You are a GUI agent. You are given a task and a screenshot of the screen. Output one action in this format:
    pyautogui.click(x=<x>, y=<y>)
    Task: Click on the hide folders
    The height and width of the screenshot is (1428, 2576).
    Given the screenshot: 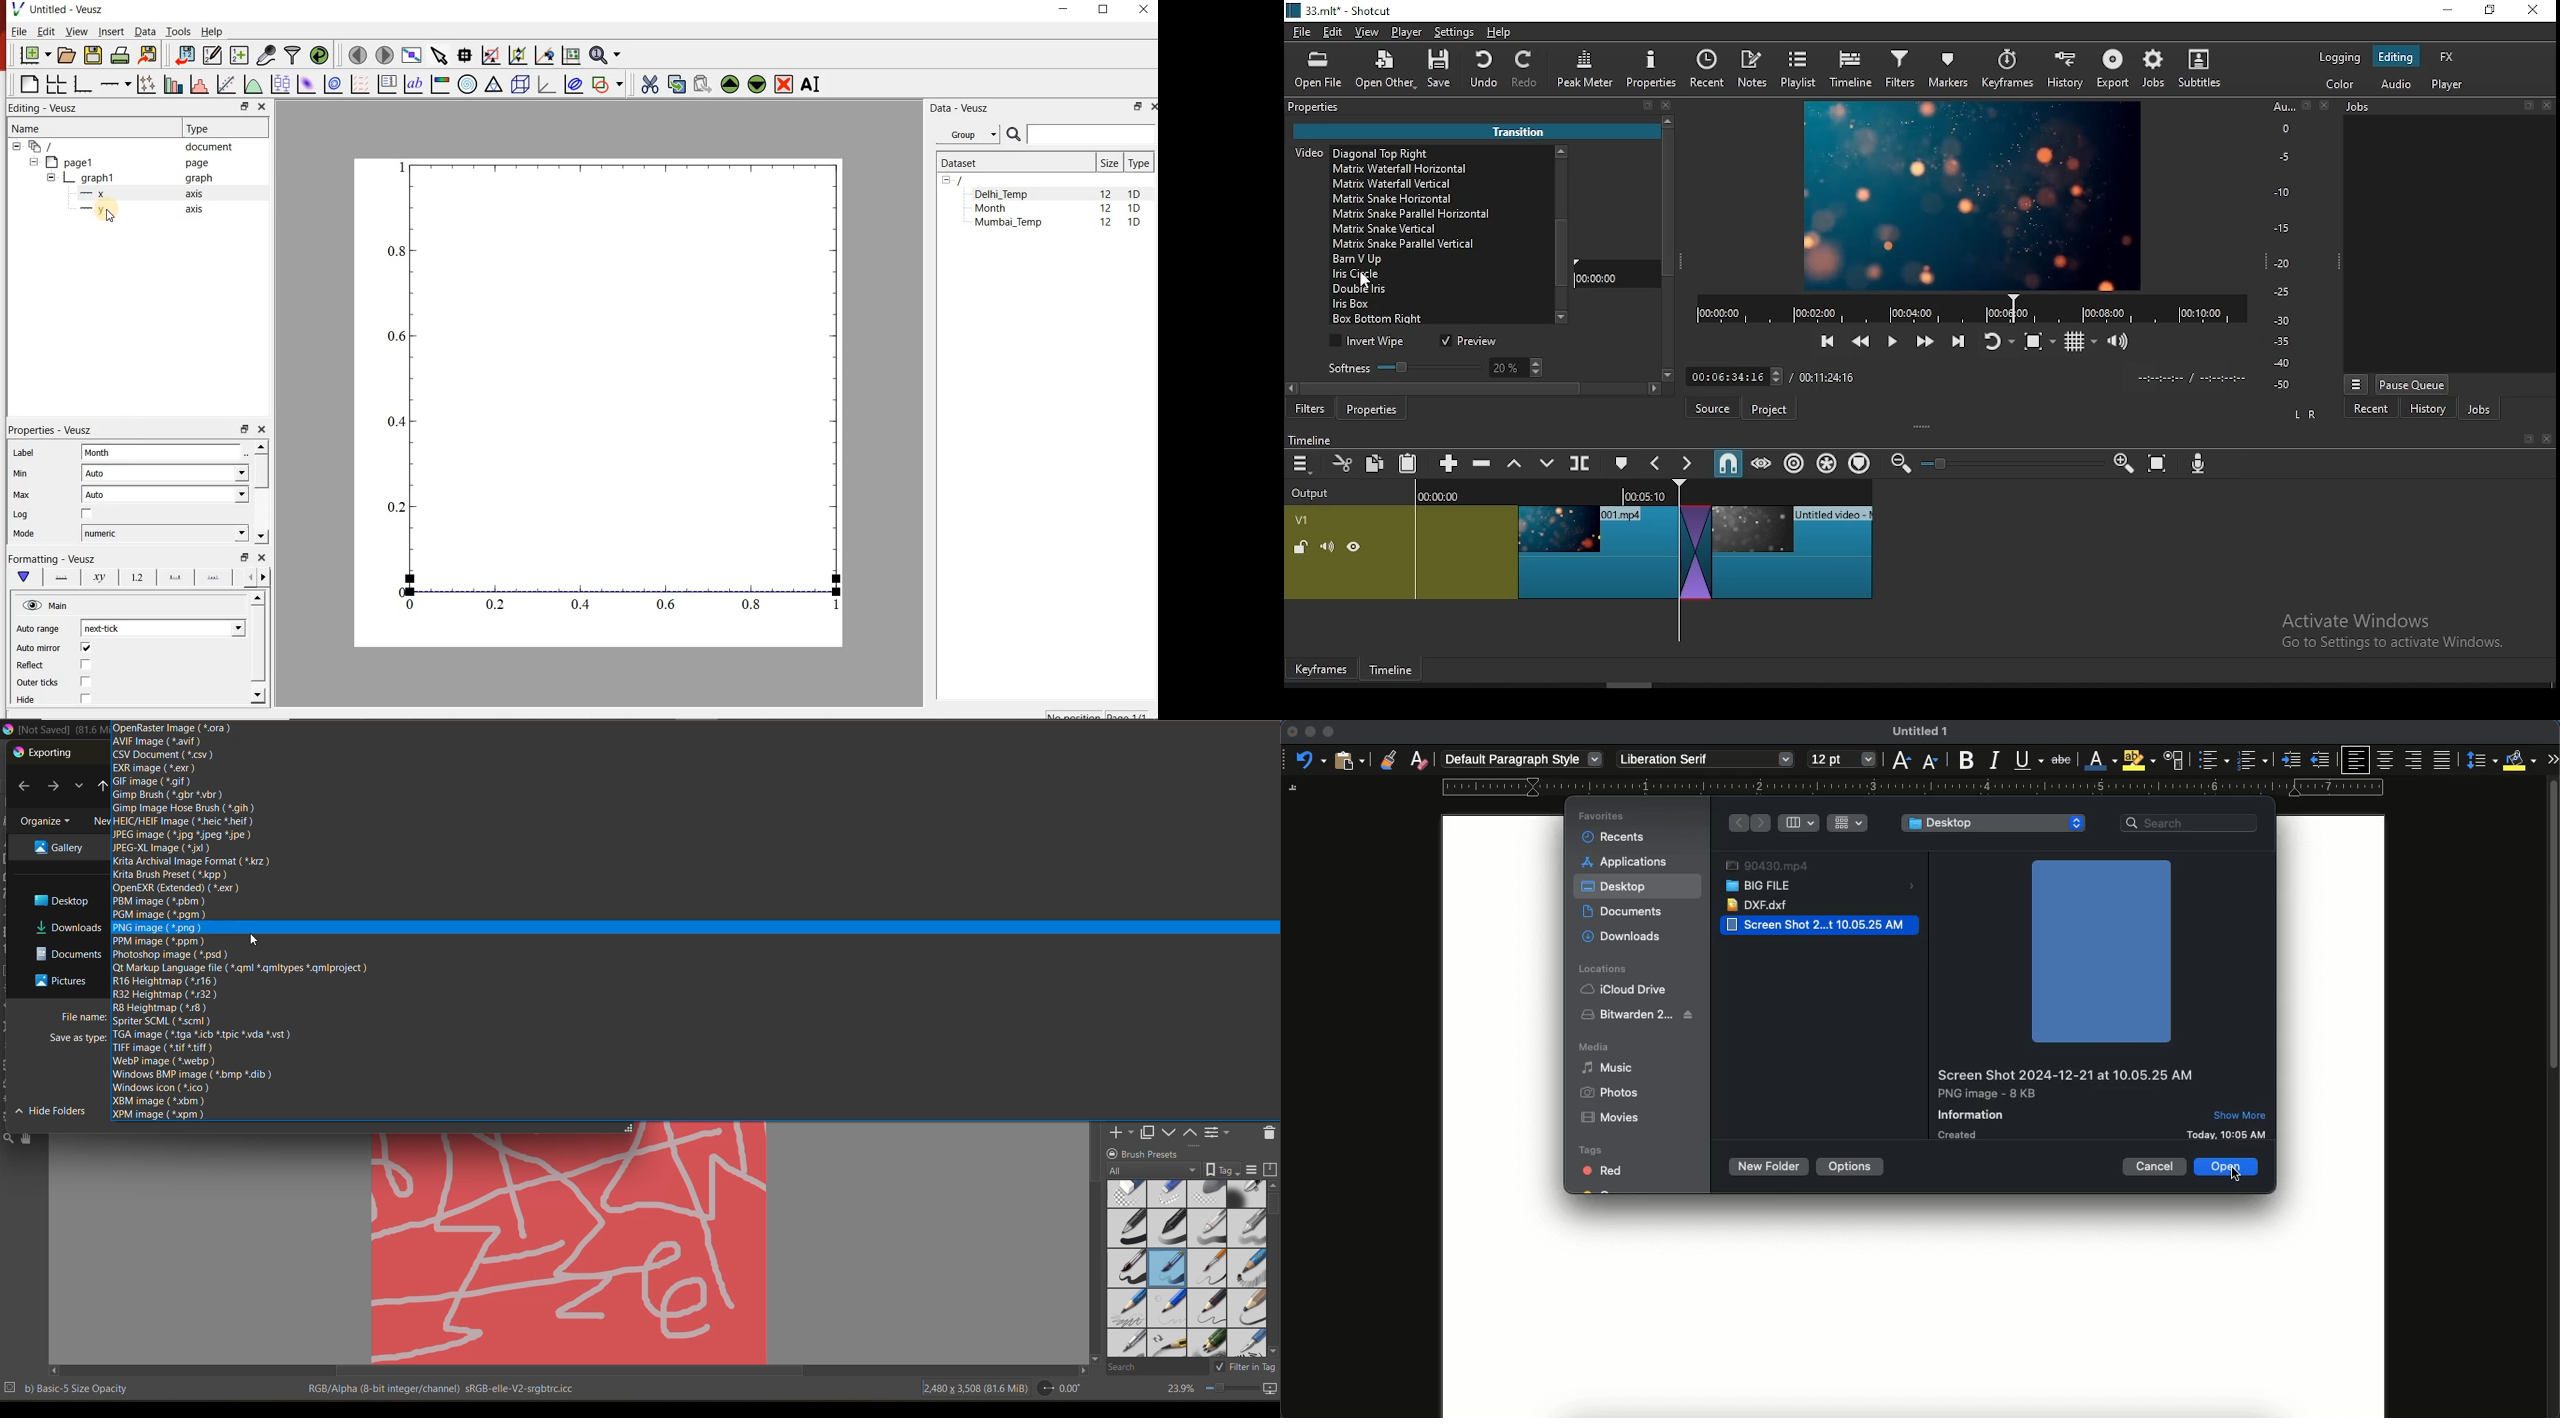 What is the action you would take?
    pyautogui.click(x=55, y=1110)
    